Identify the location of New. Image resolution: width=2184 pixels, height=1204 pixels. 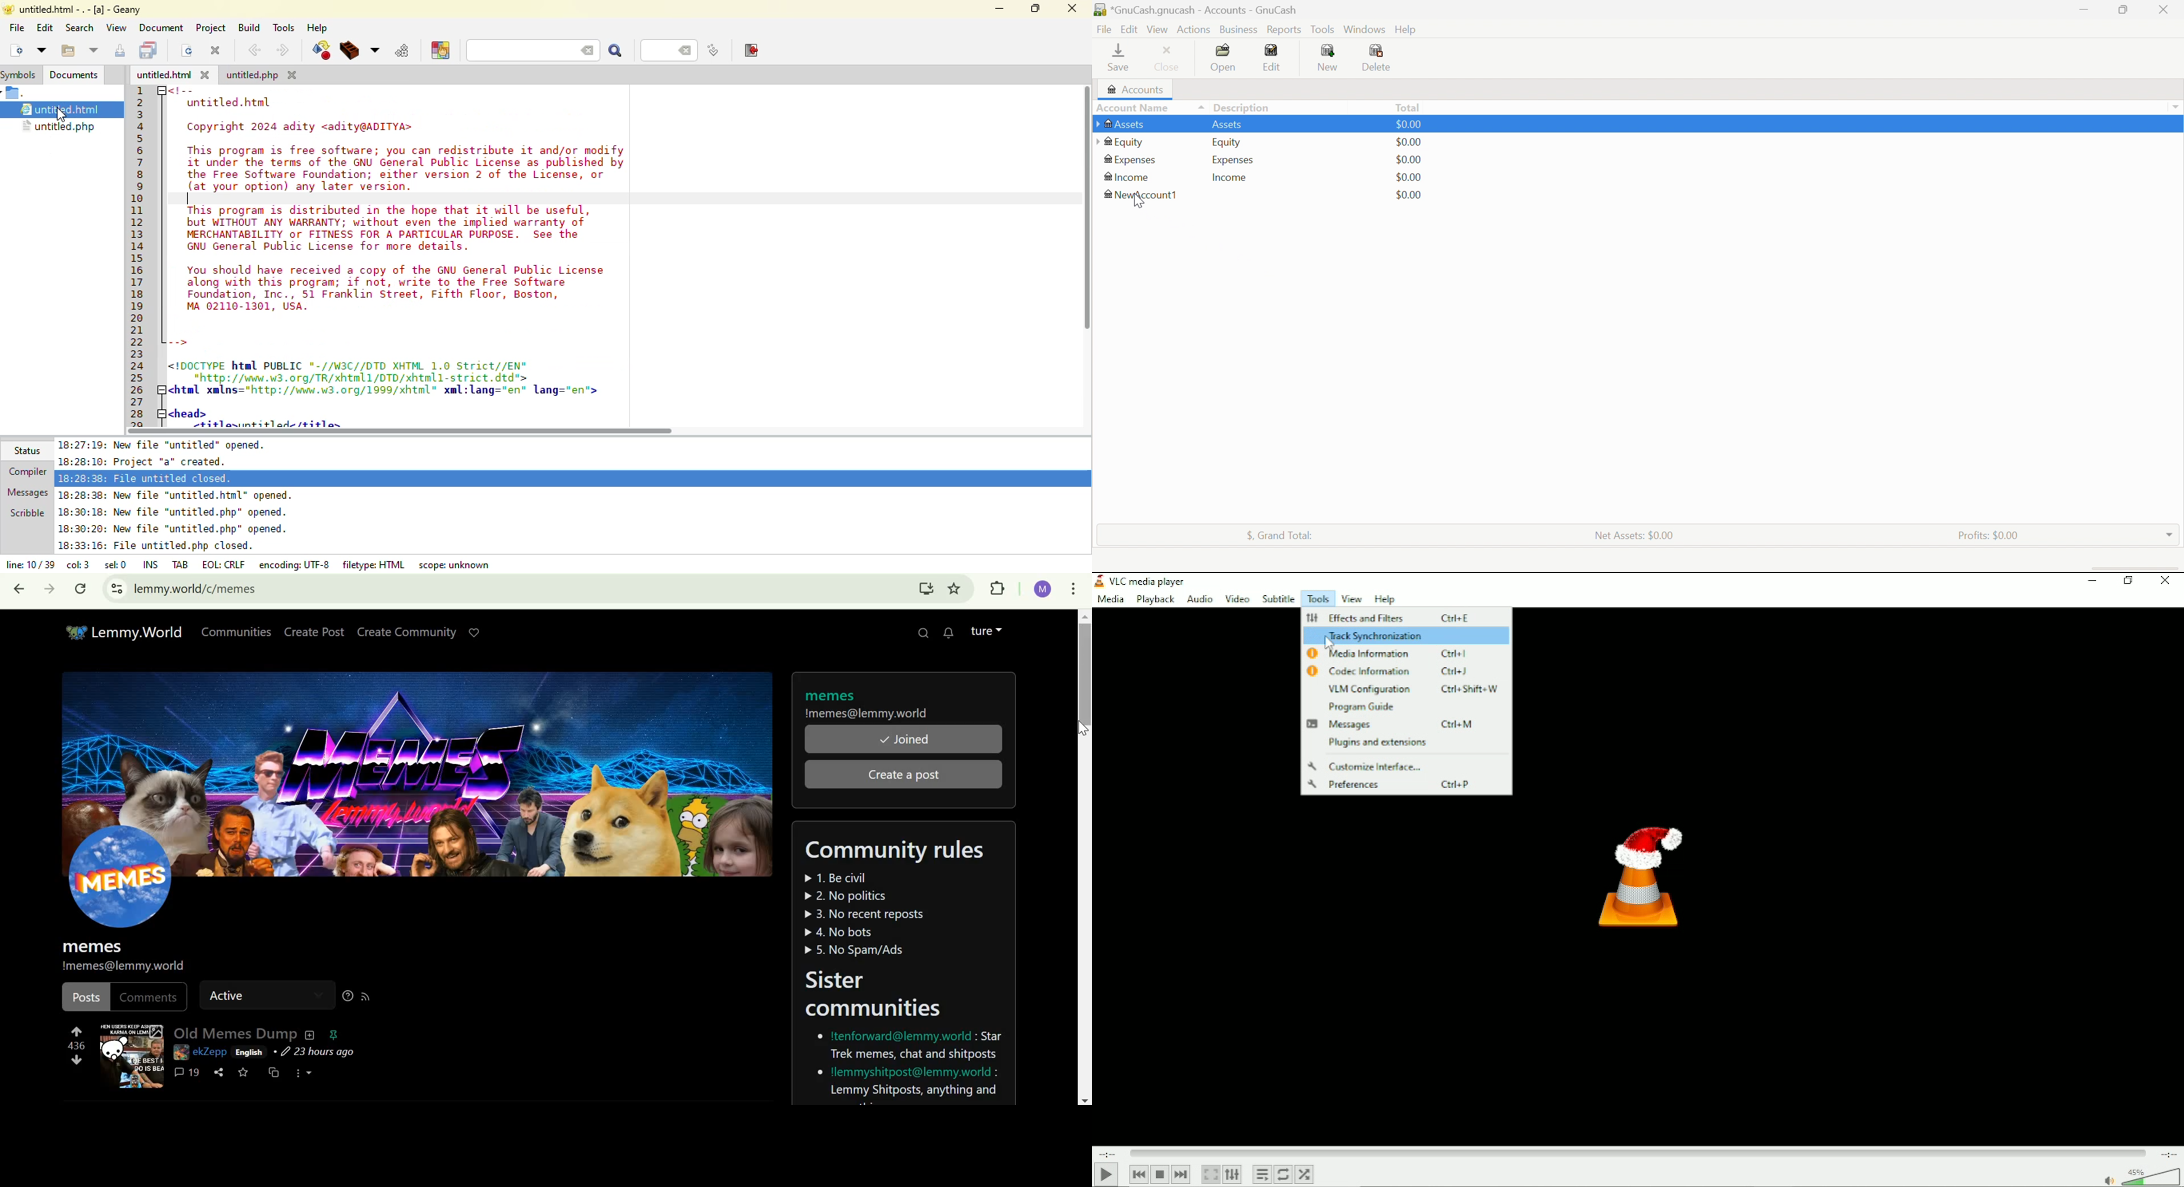
(1329, 57).